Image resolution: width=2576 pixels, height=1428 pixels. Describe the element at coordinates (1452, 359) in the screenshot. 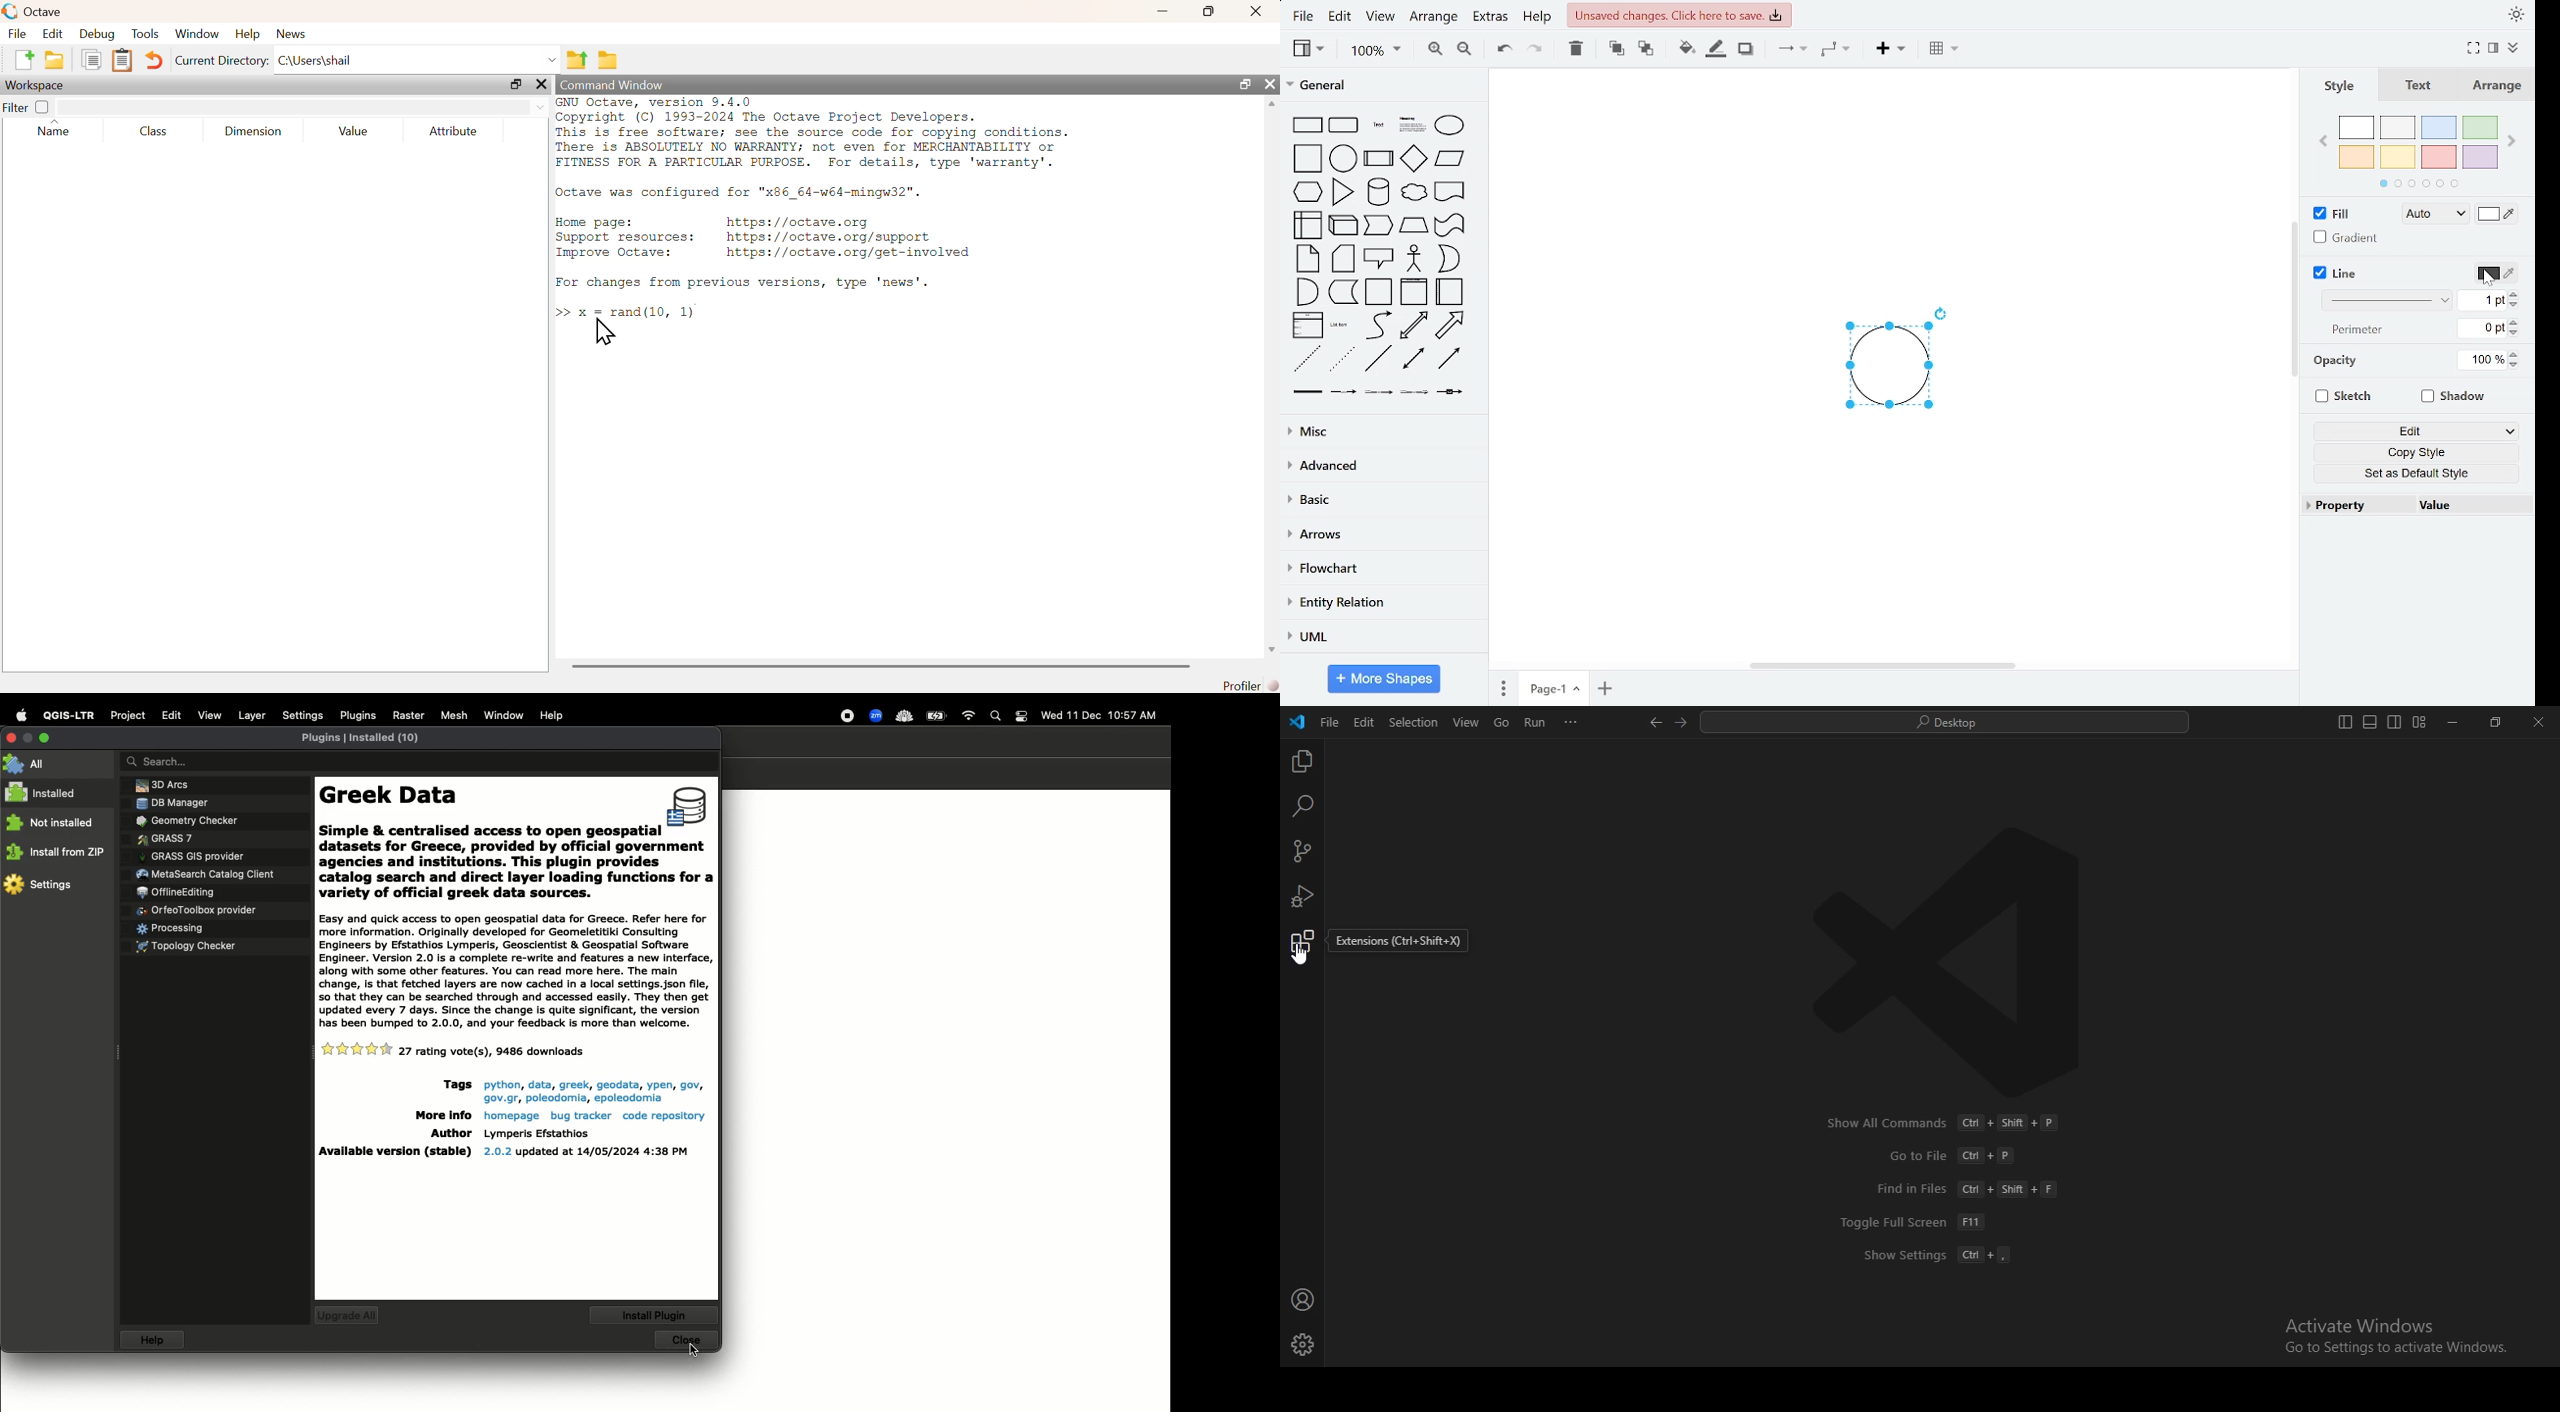

I see `directional connector` at that location.